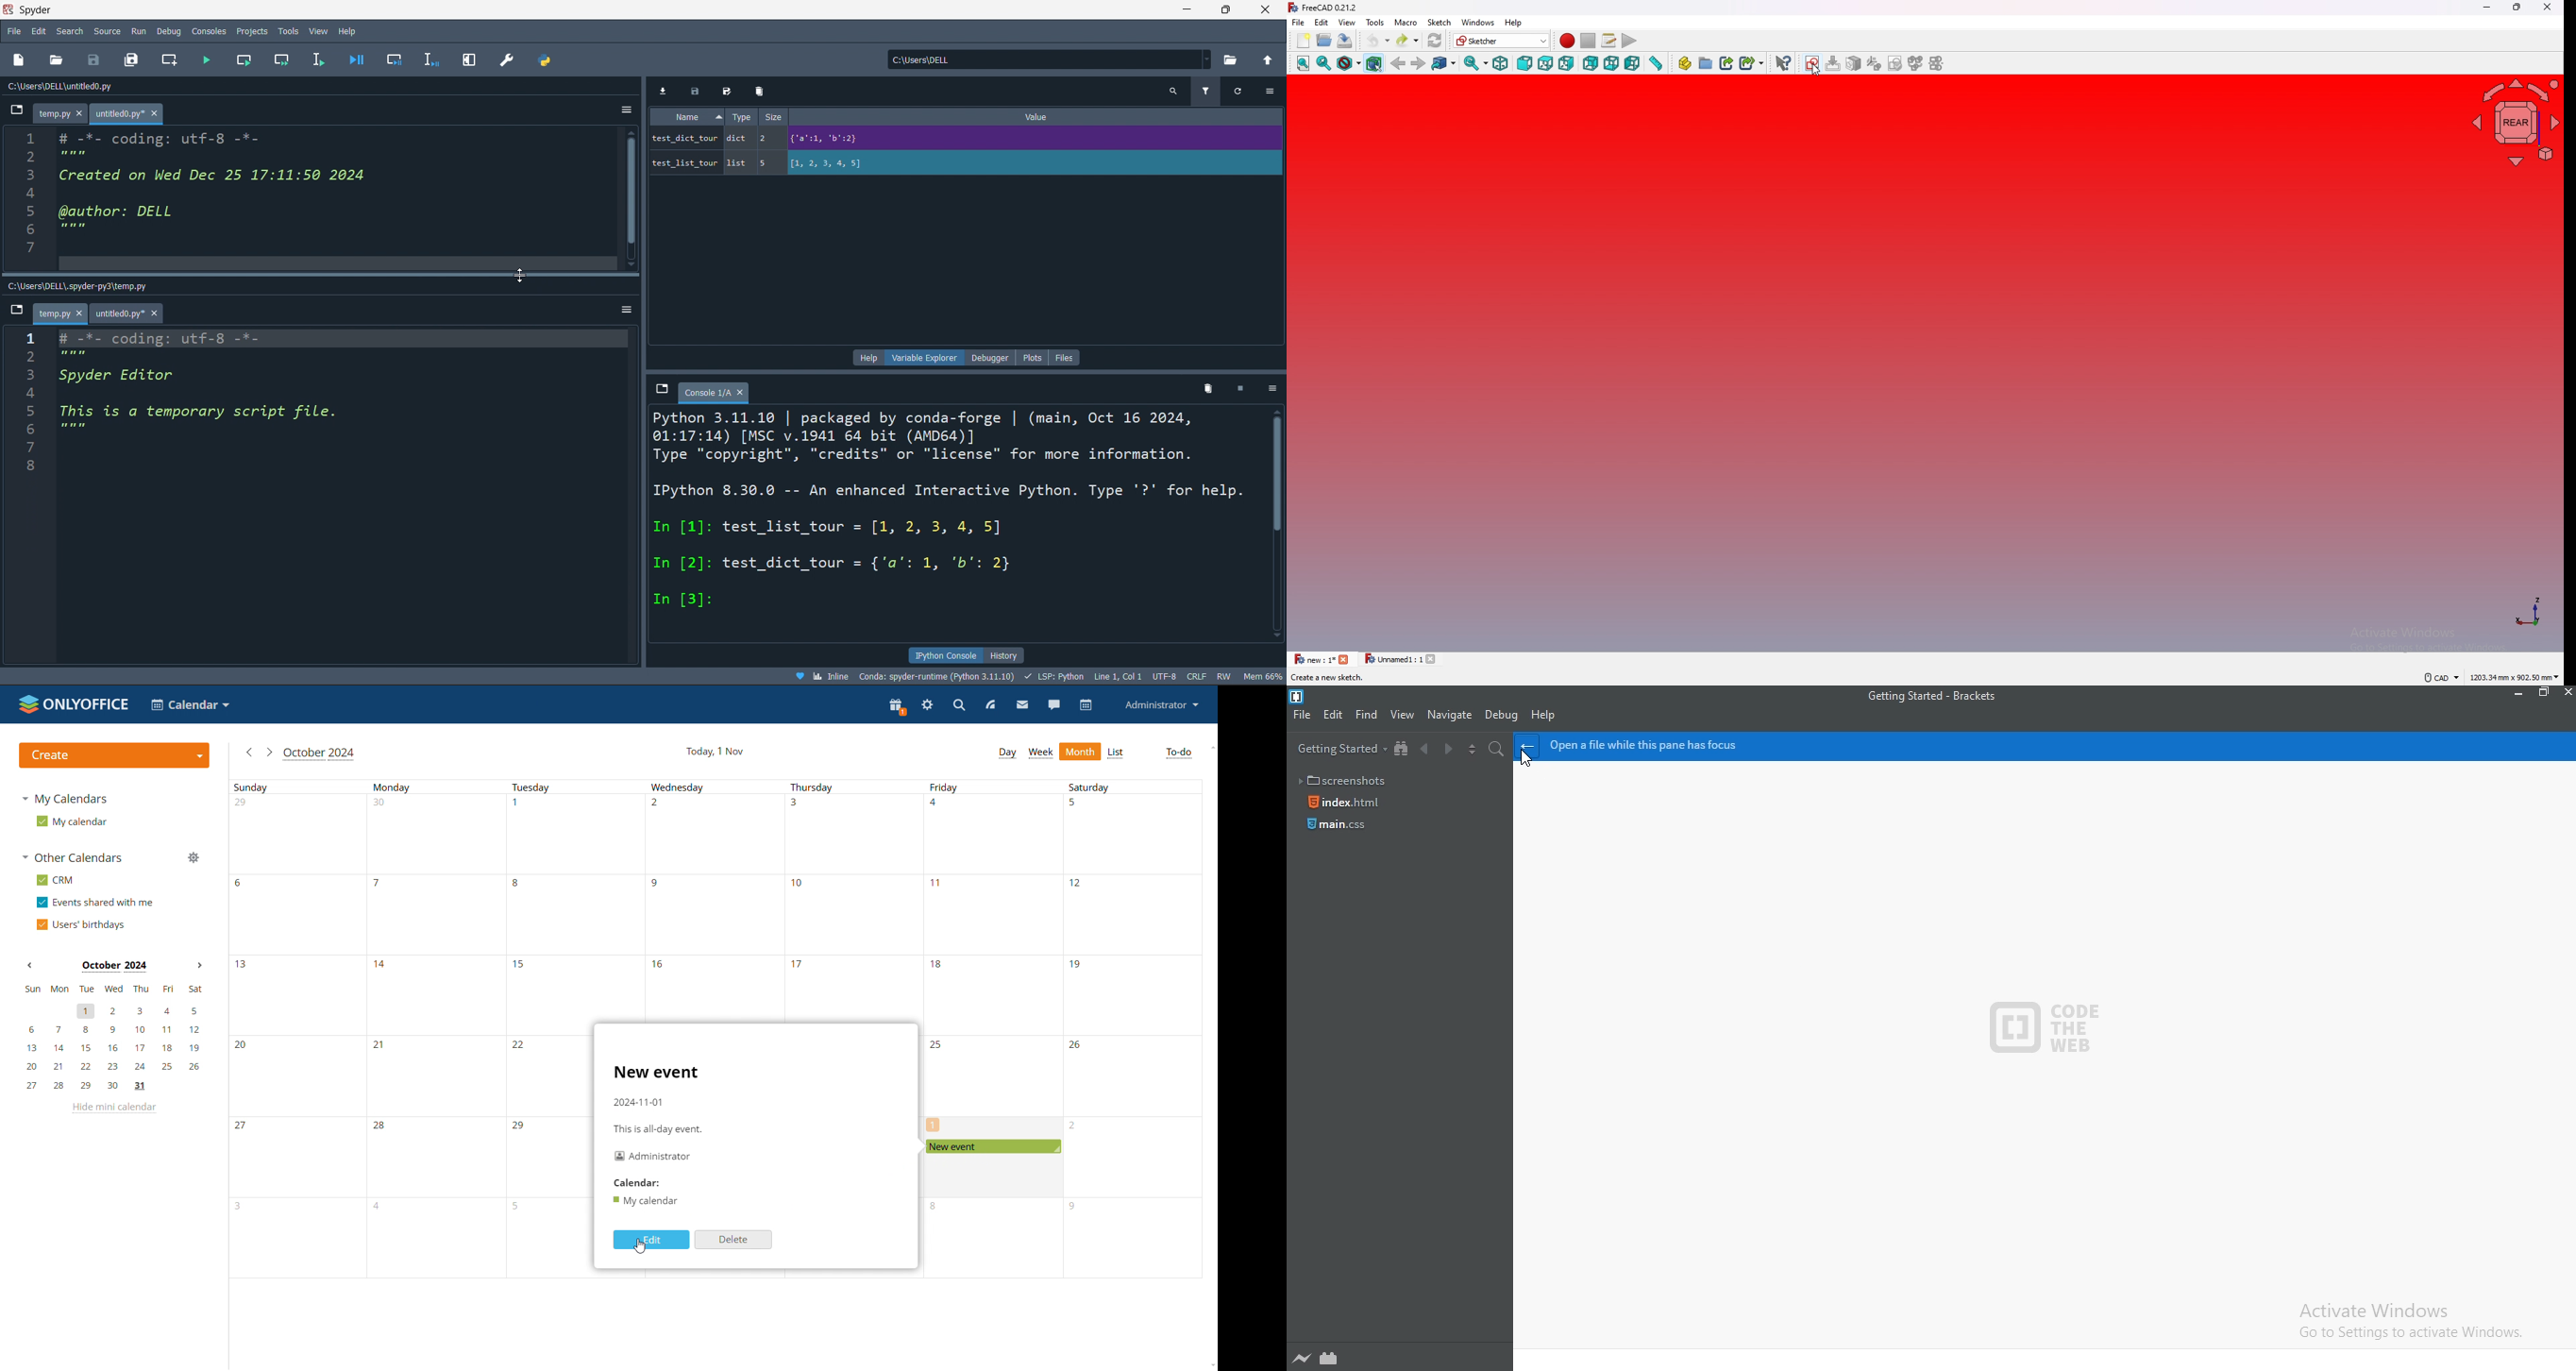 This screenshot has height=1372, width=2576. What do you see at coordinates (1501, 63) in the screenshot?
I see `isometric` at bounding box center [1501, 63].